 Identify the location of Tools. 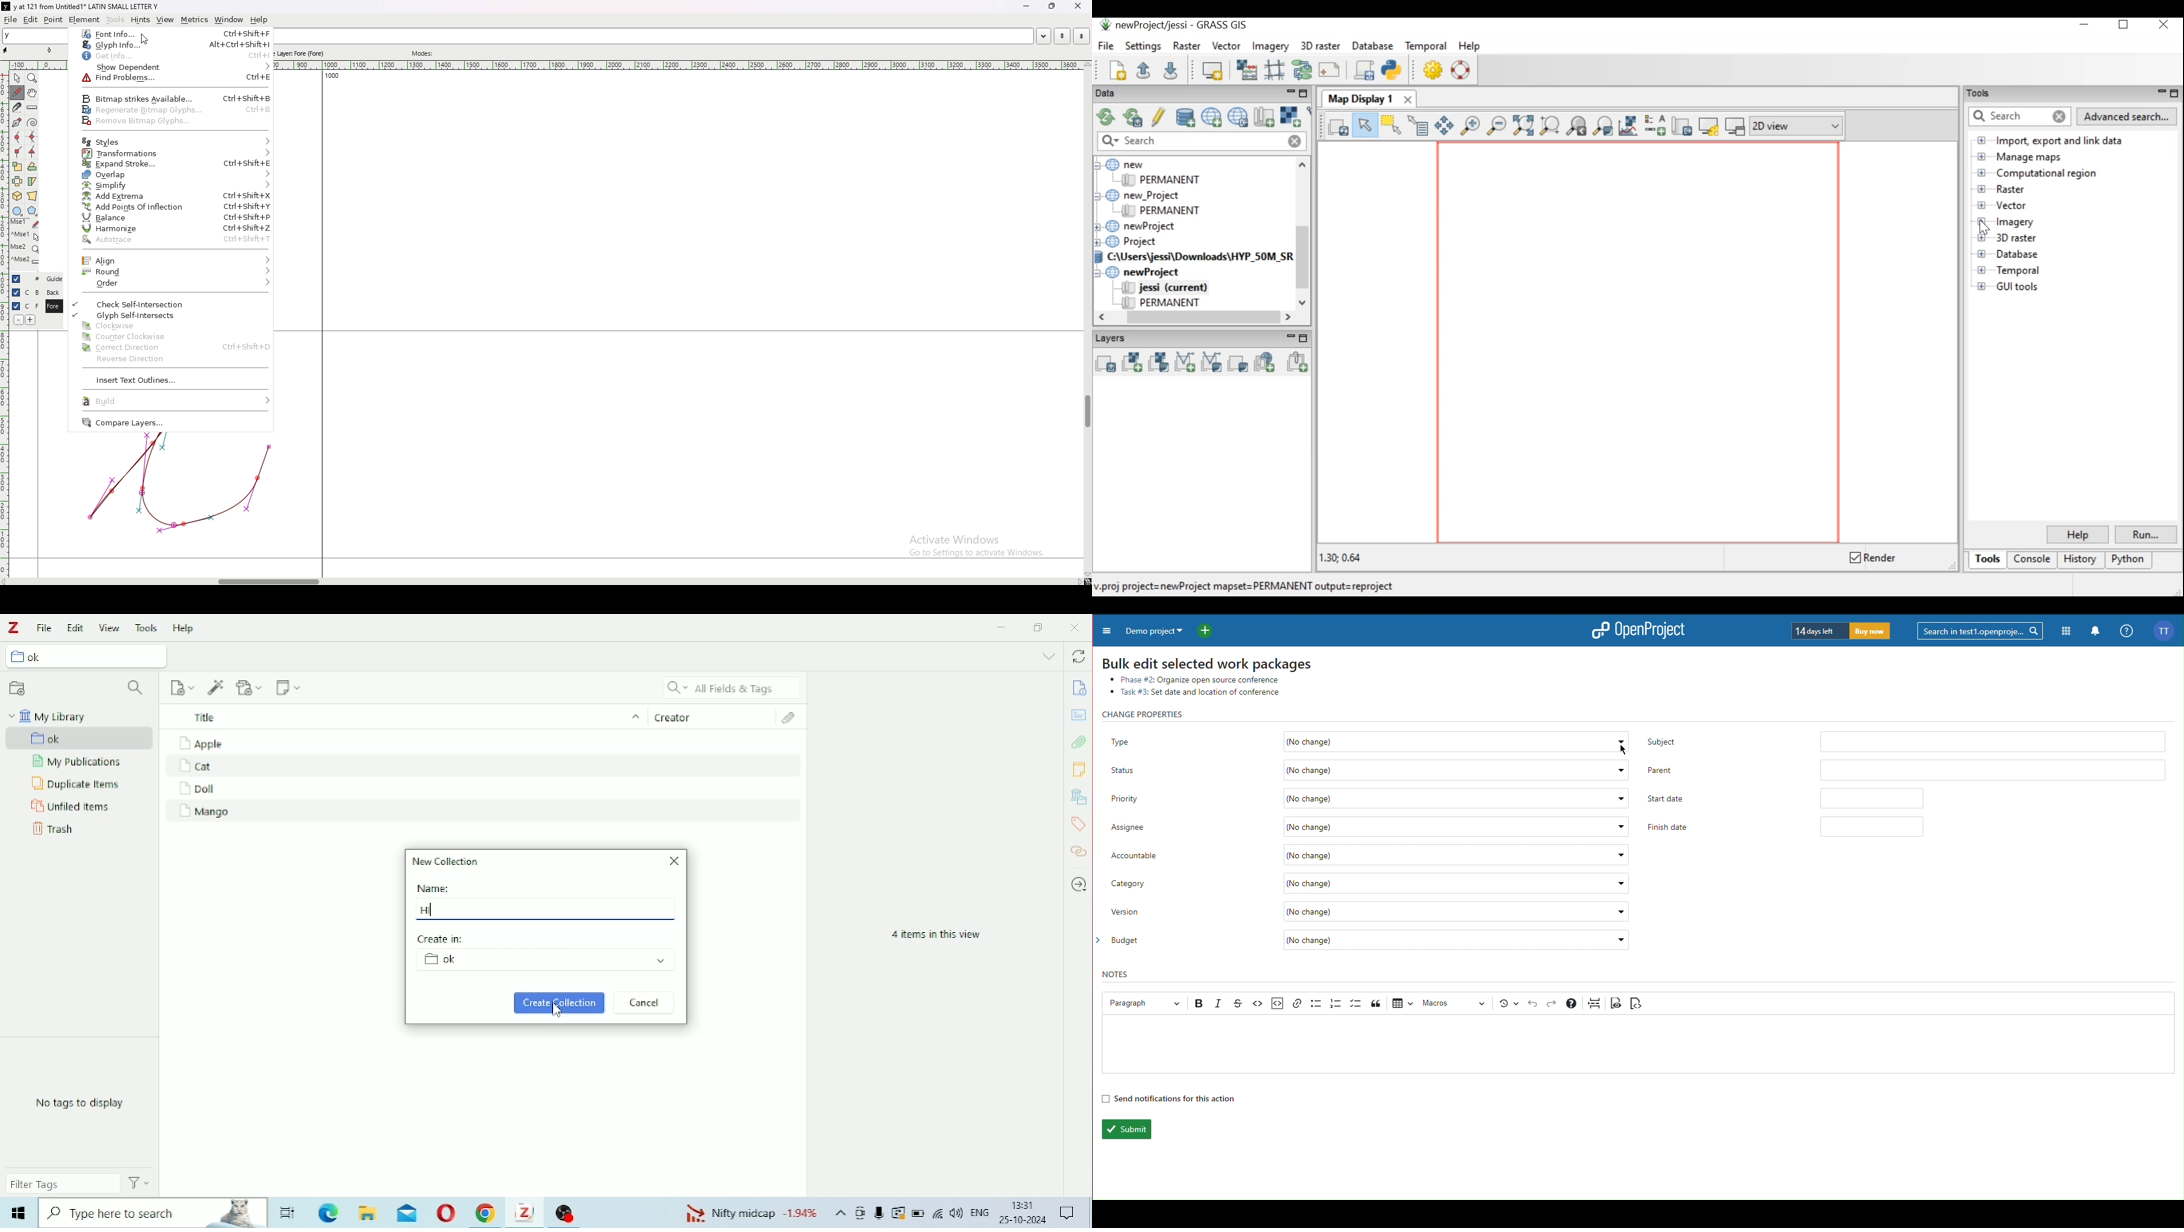
(147, 627).